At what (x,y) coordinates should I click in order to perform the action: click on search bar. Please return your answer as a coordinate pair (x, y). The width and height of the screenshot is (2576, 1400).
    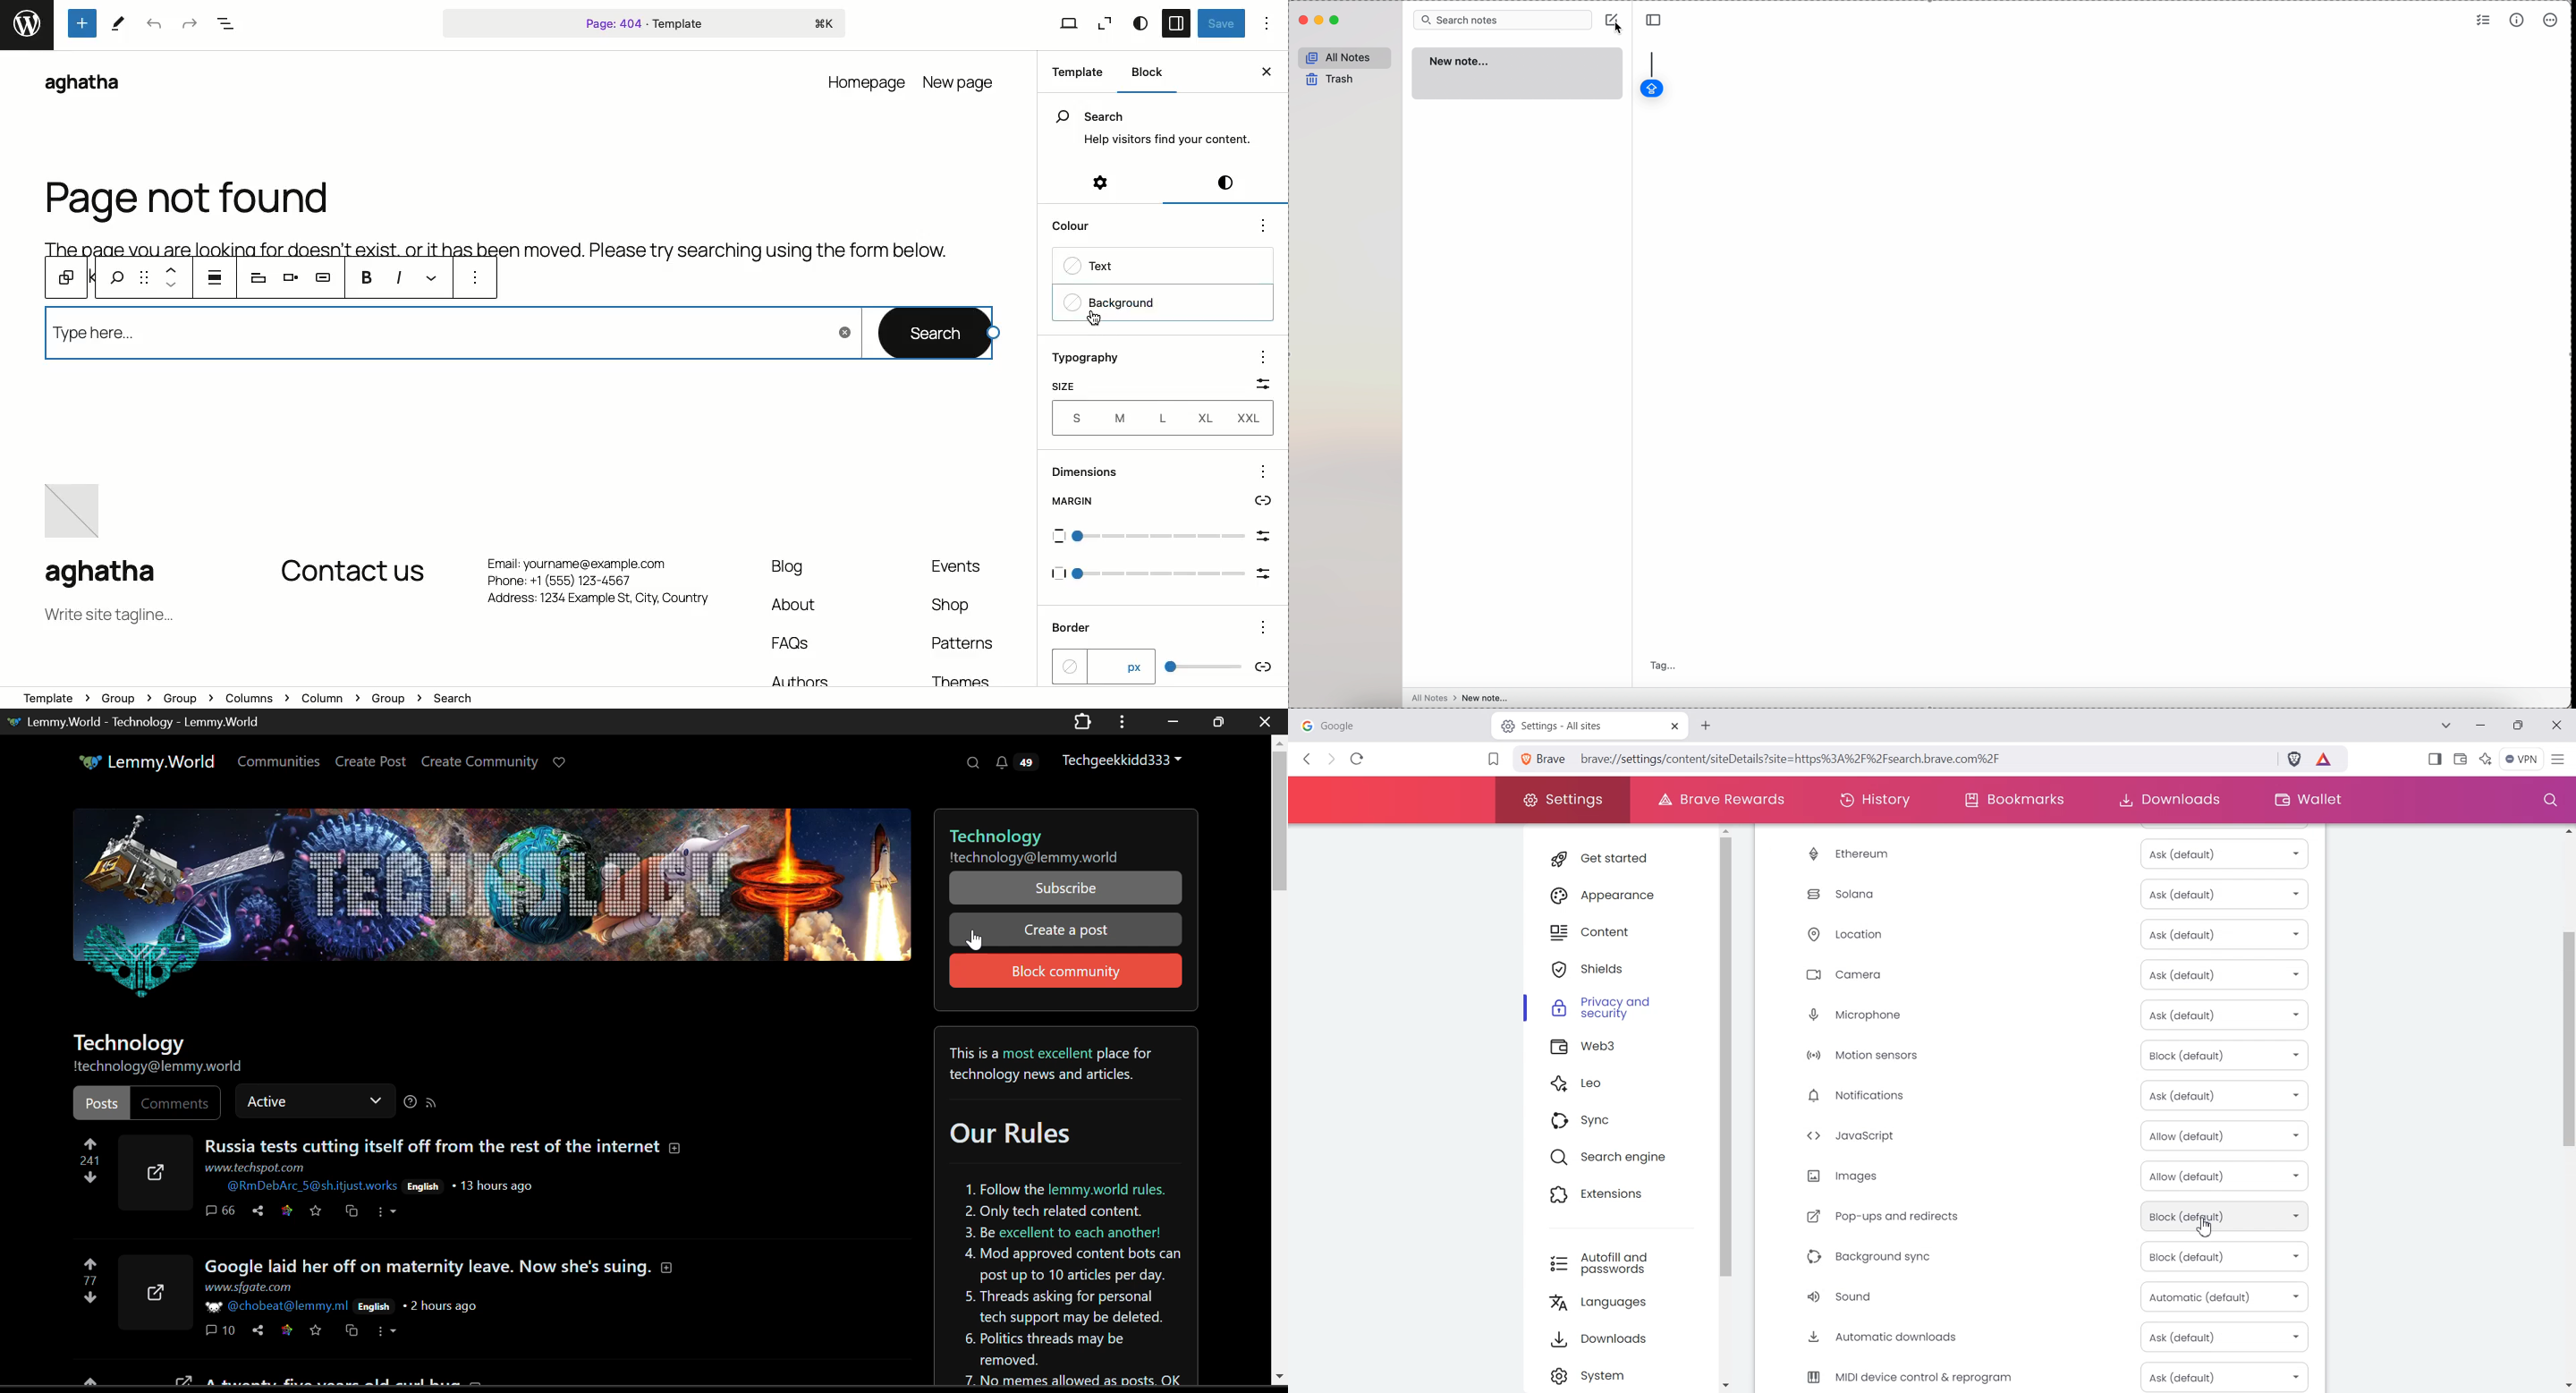
    Looking at the image, I should click on (1502, 19).